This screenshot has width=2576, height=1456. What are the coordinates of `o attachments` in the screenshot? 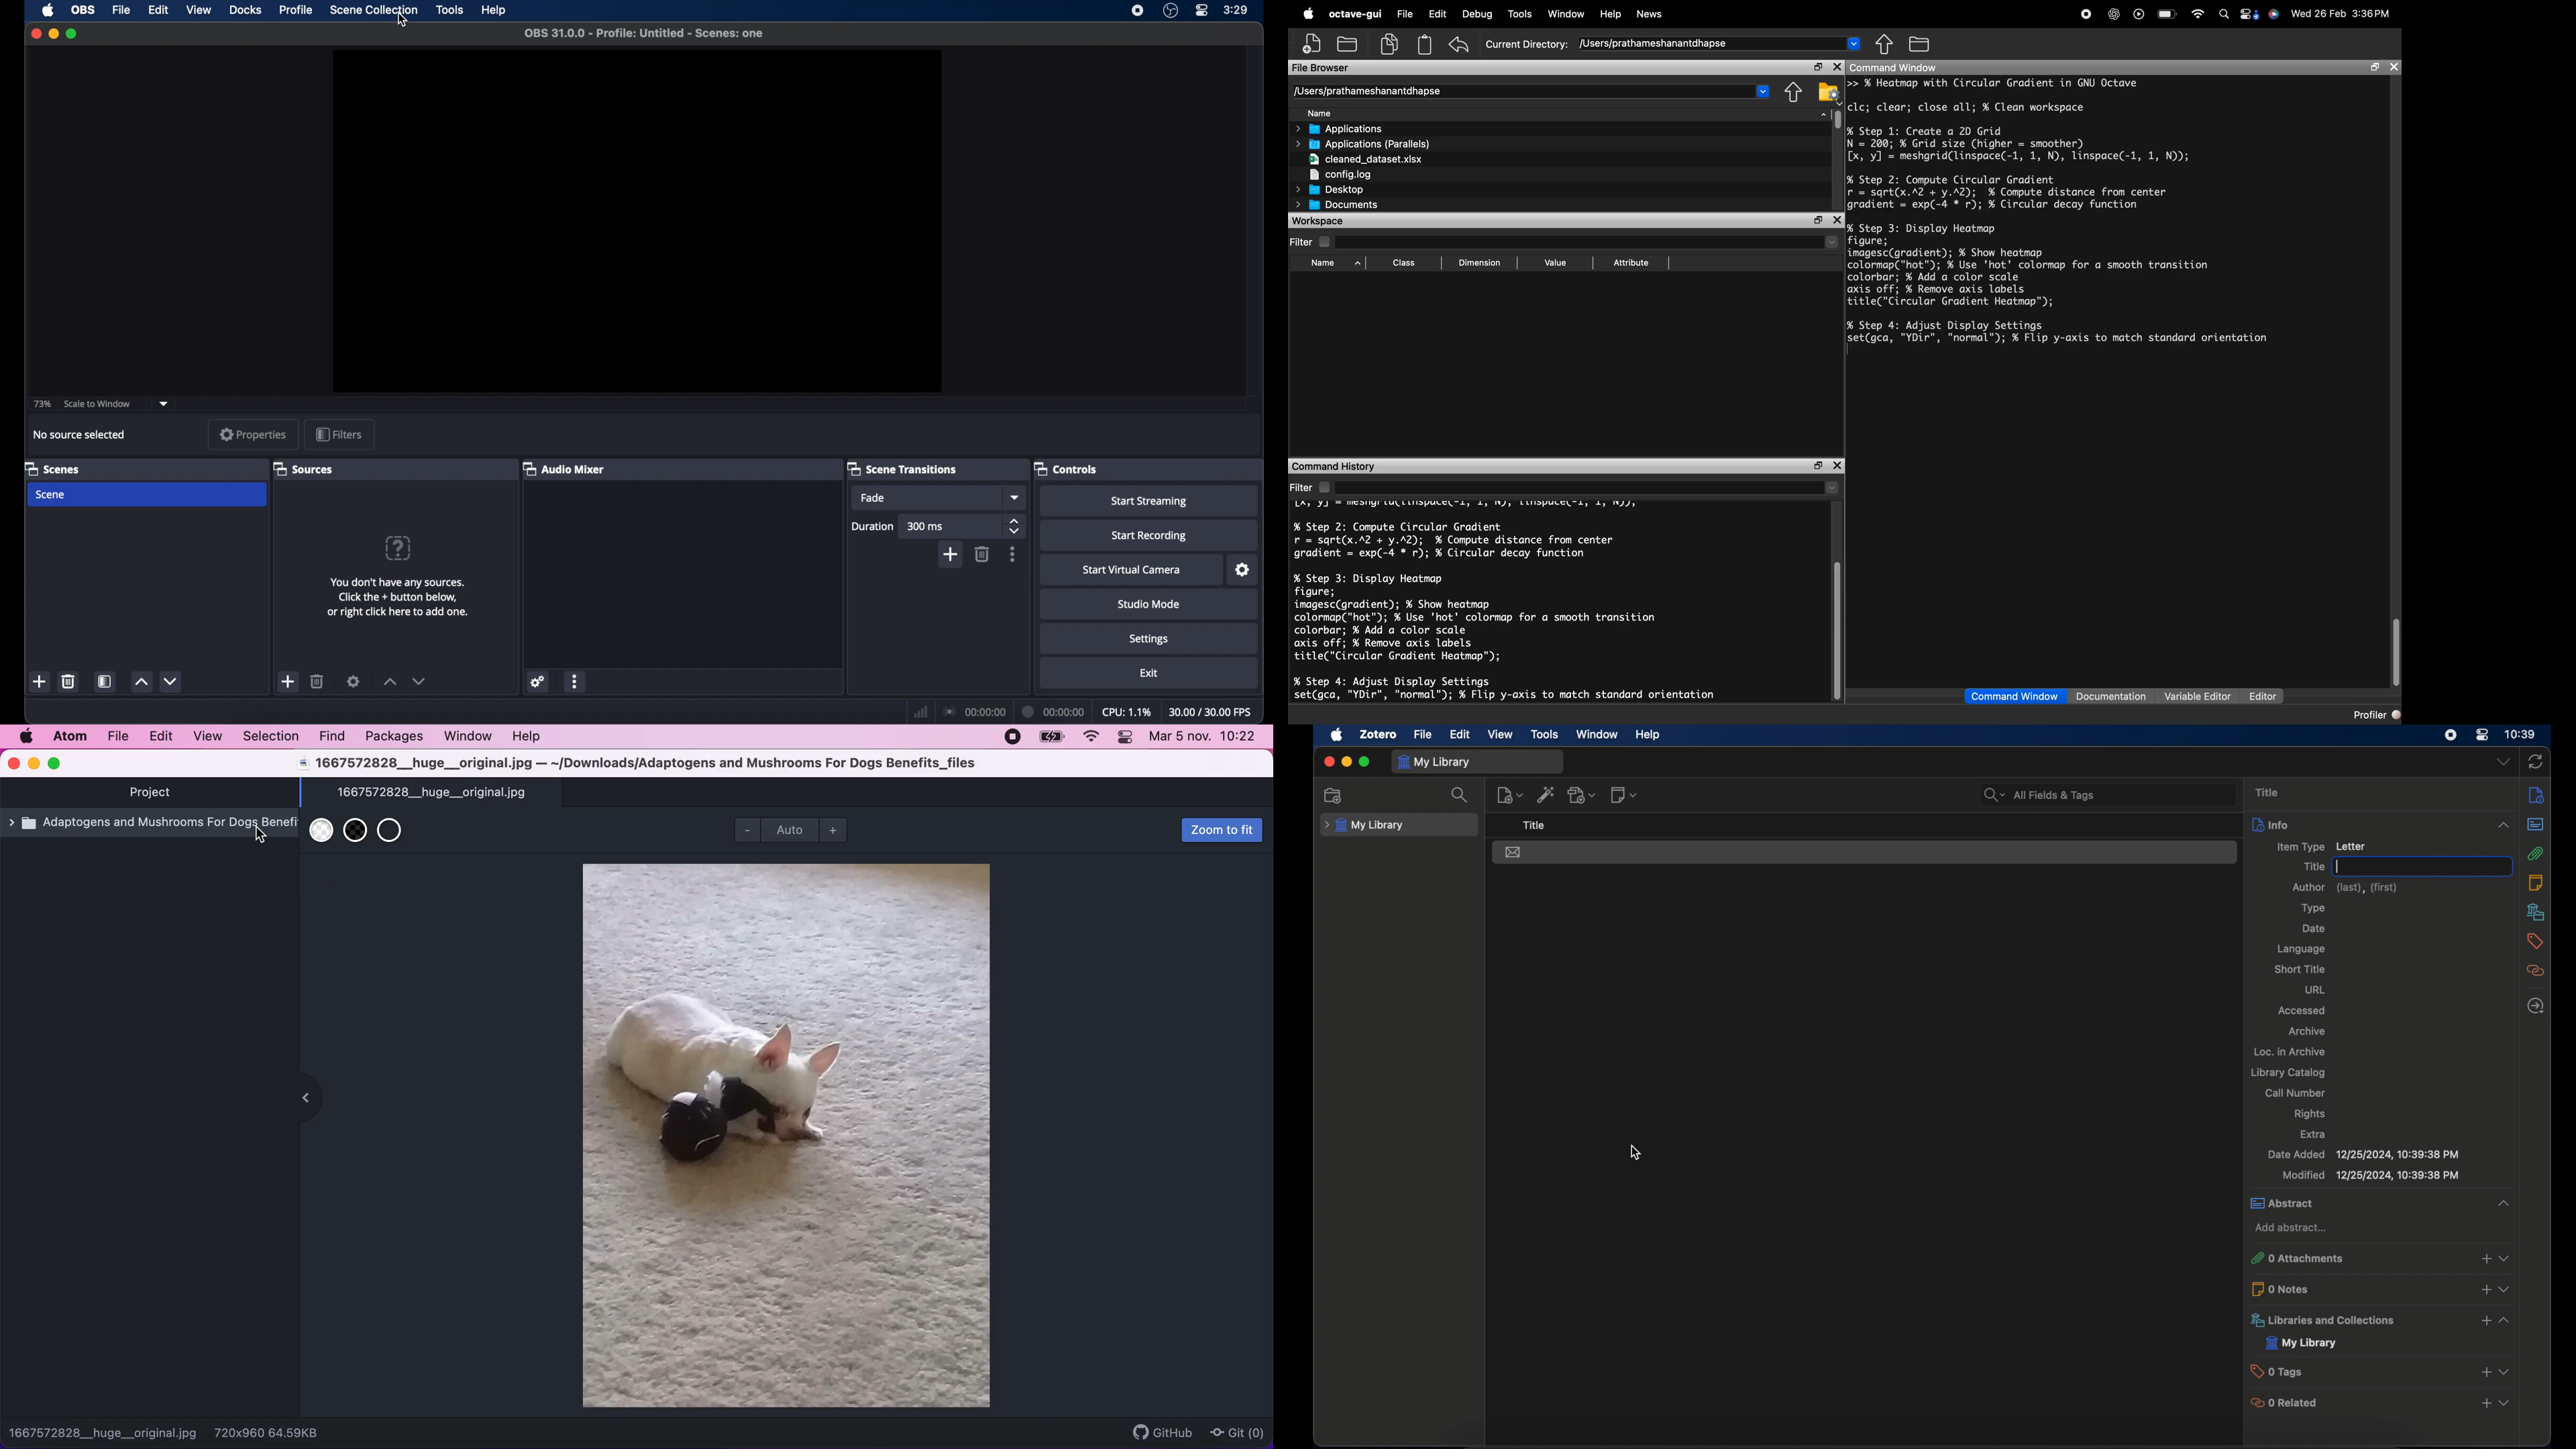 It's located at (2295, 1258).